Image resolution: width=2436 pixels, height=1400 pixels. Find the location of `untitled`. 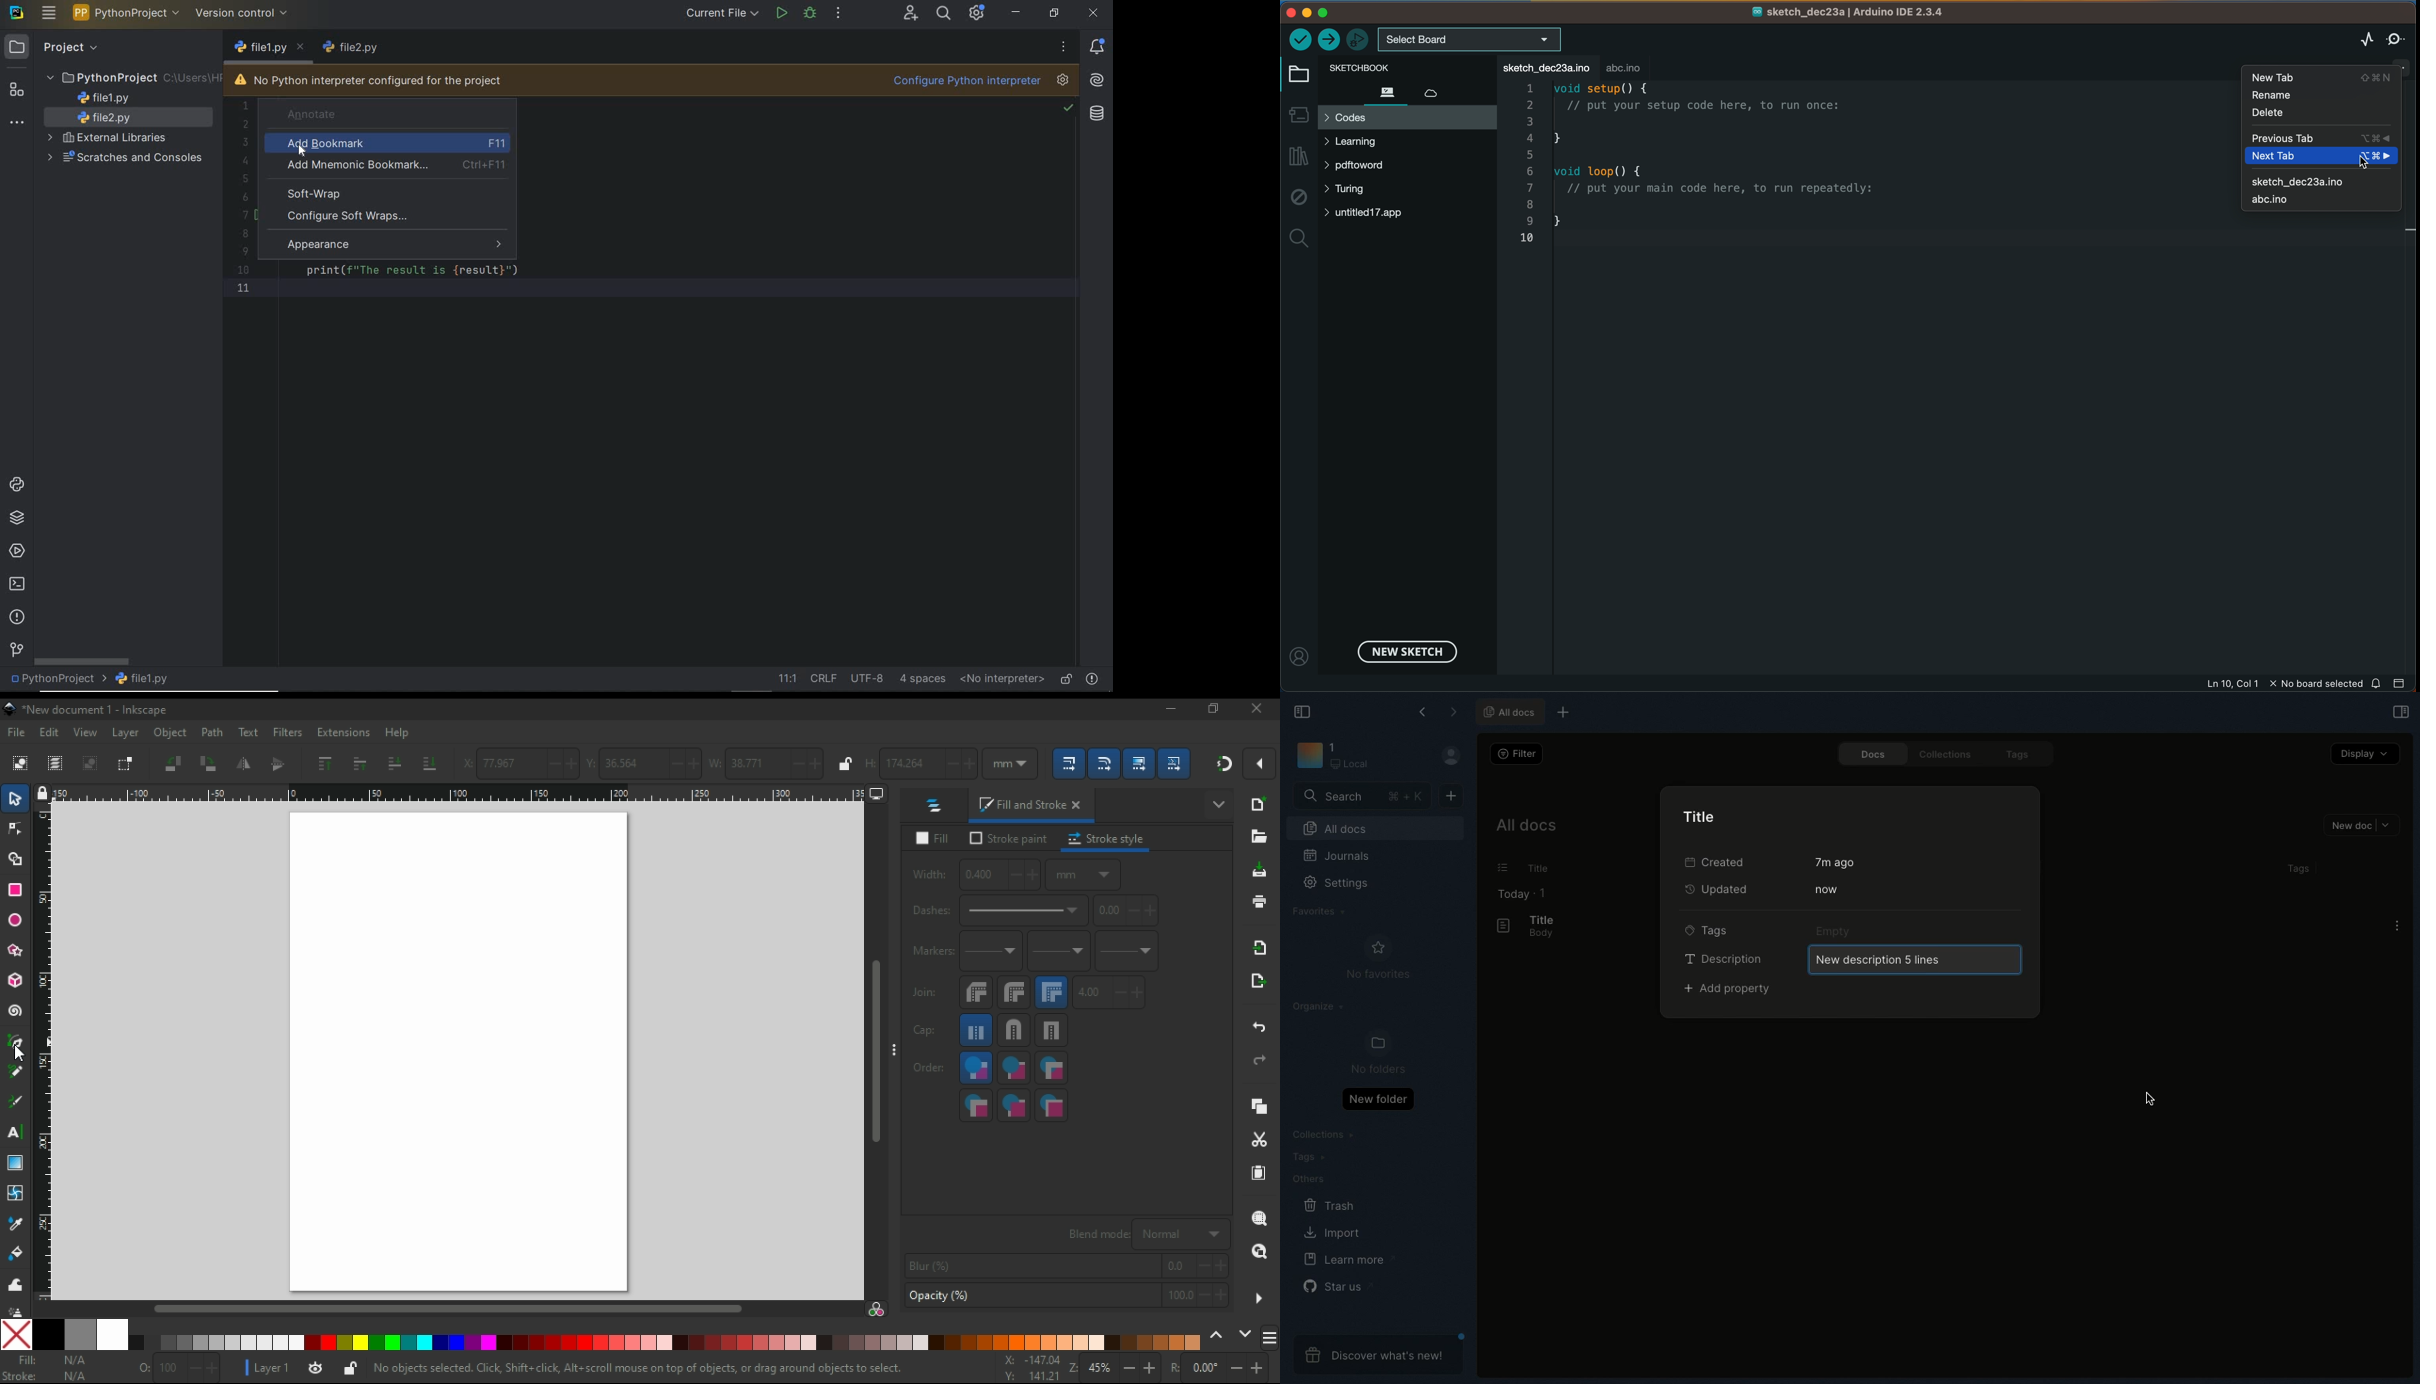

untitled is located at coordinates (1398, 213).